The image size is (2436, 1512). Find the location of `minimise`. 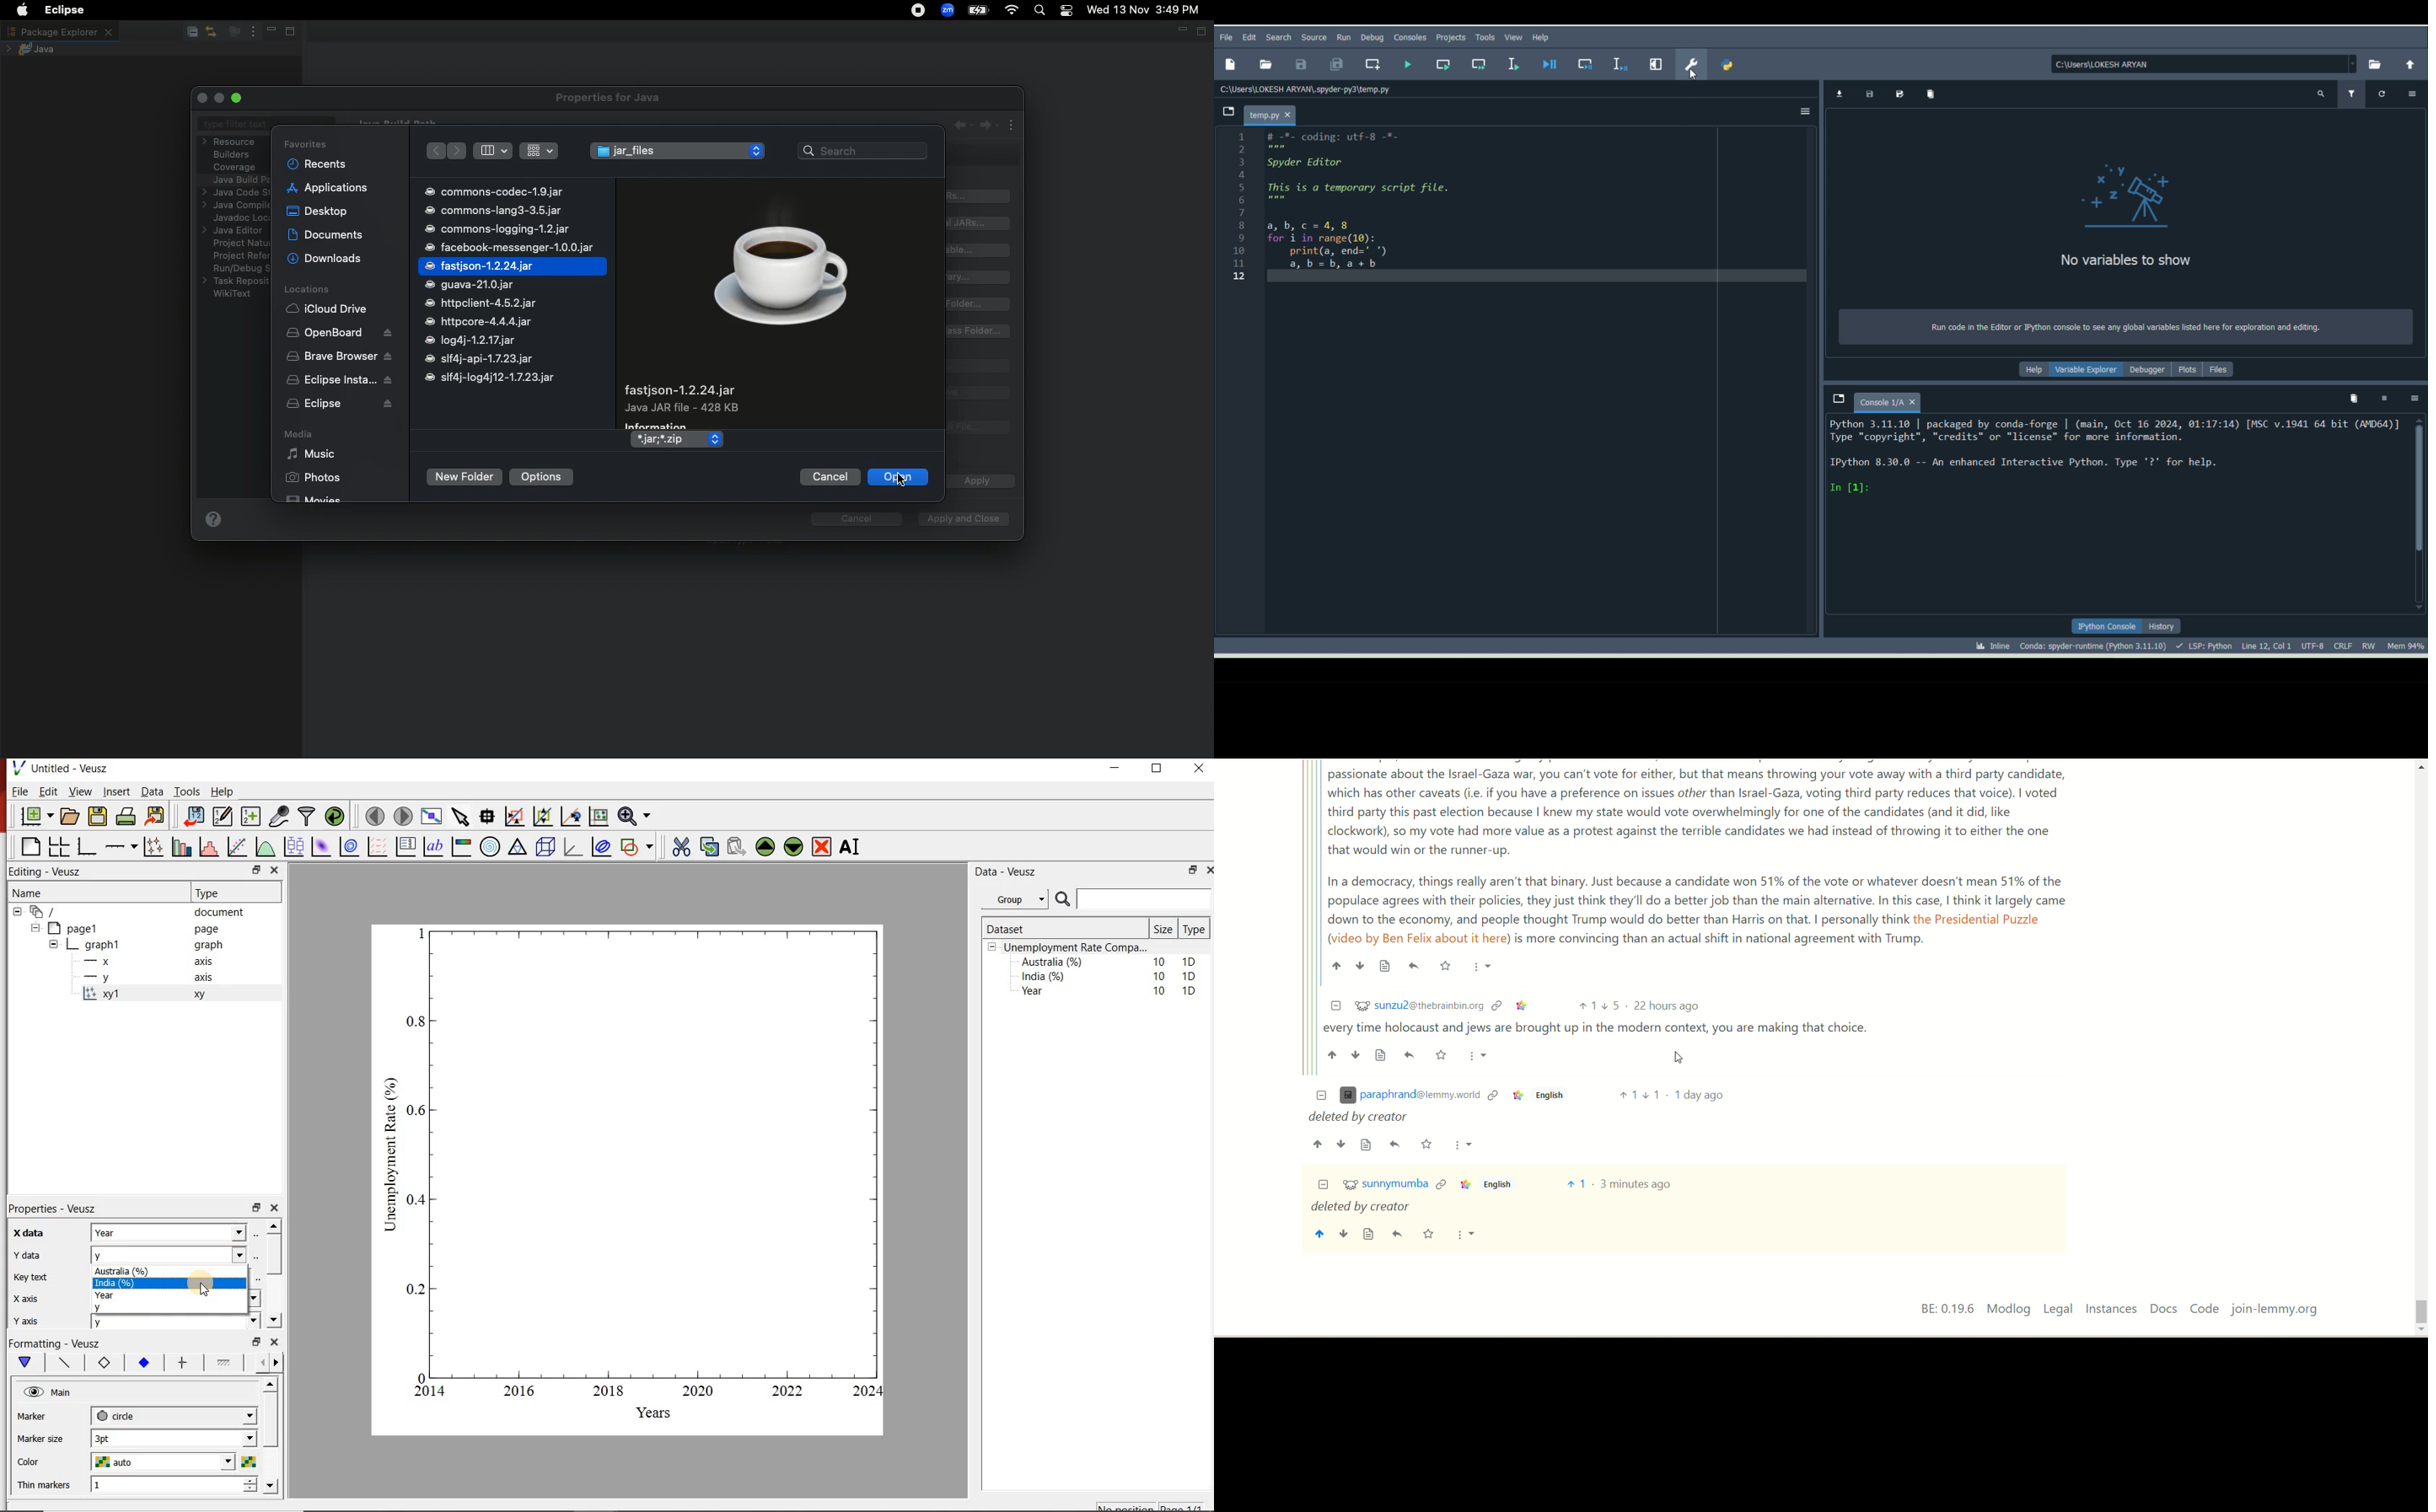

minimise is located at coordinates (1119, 772).